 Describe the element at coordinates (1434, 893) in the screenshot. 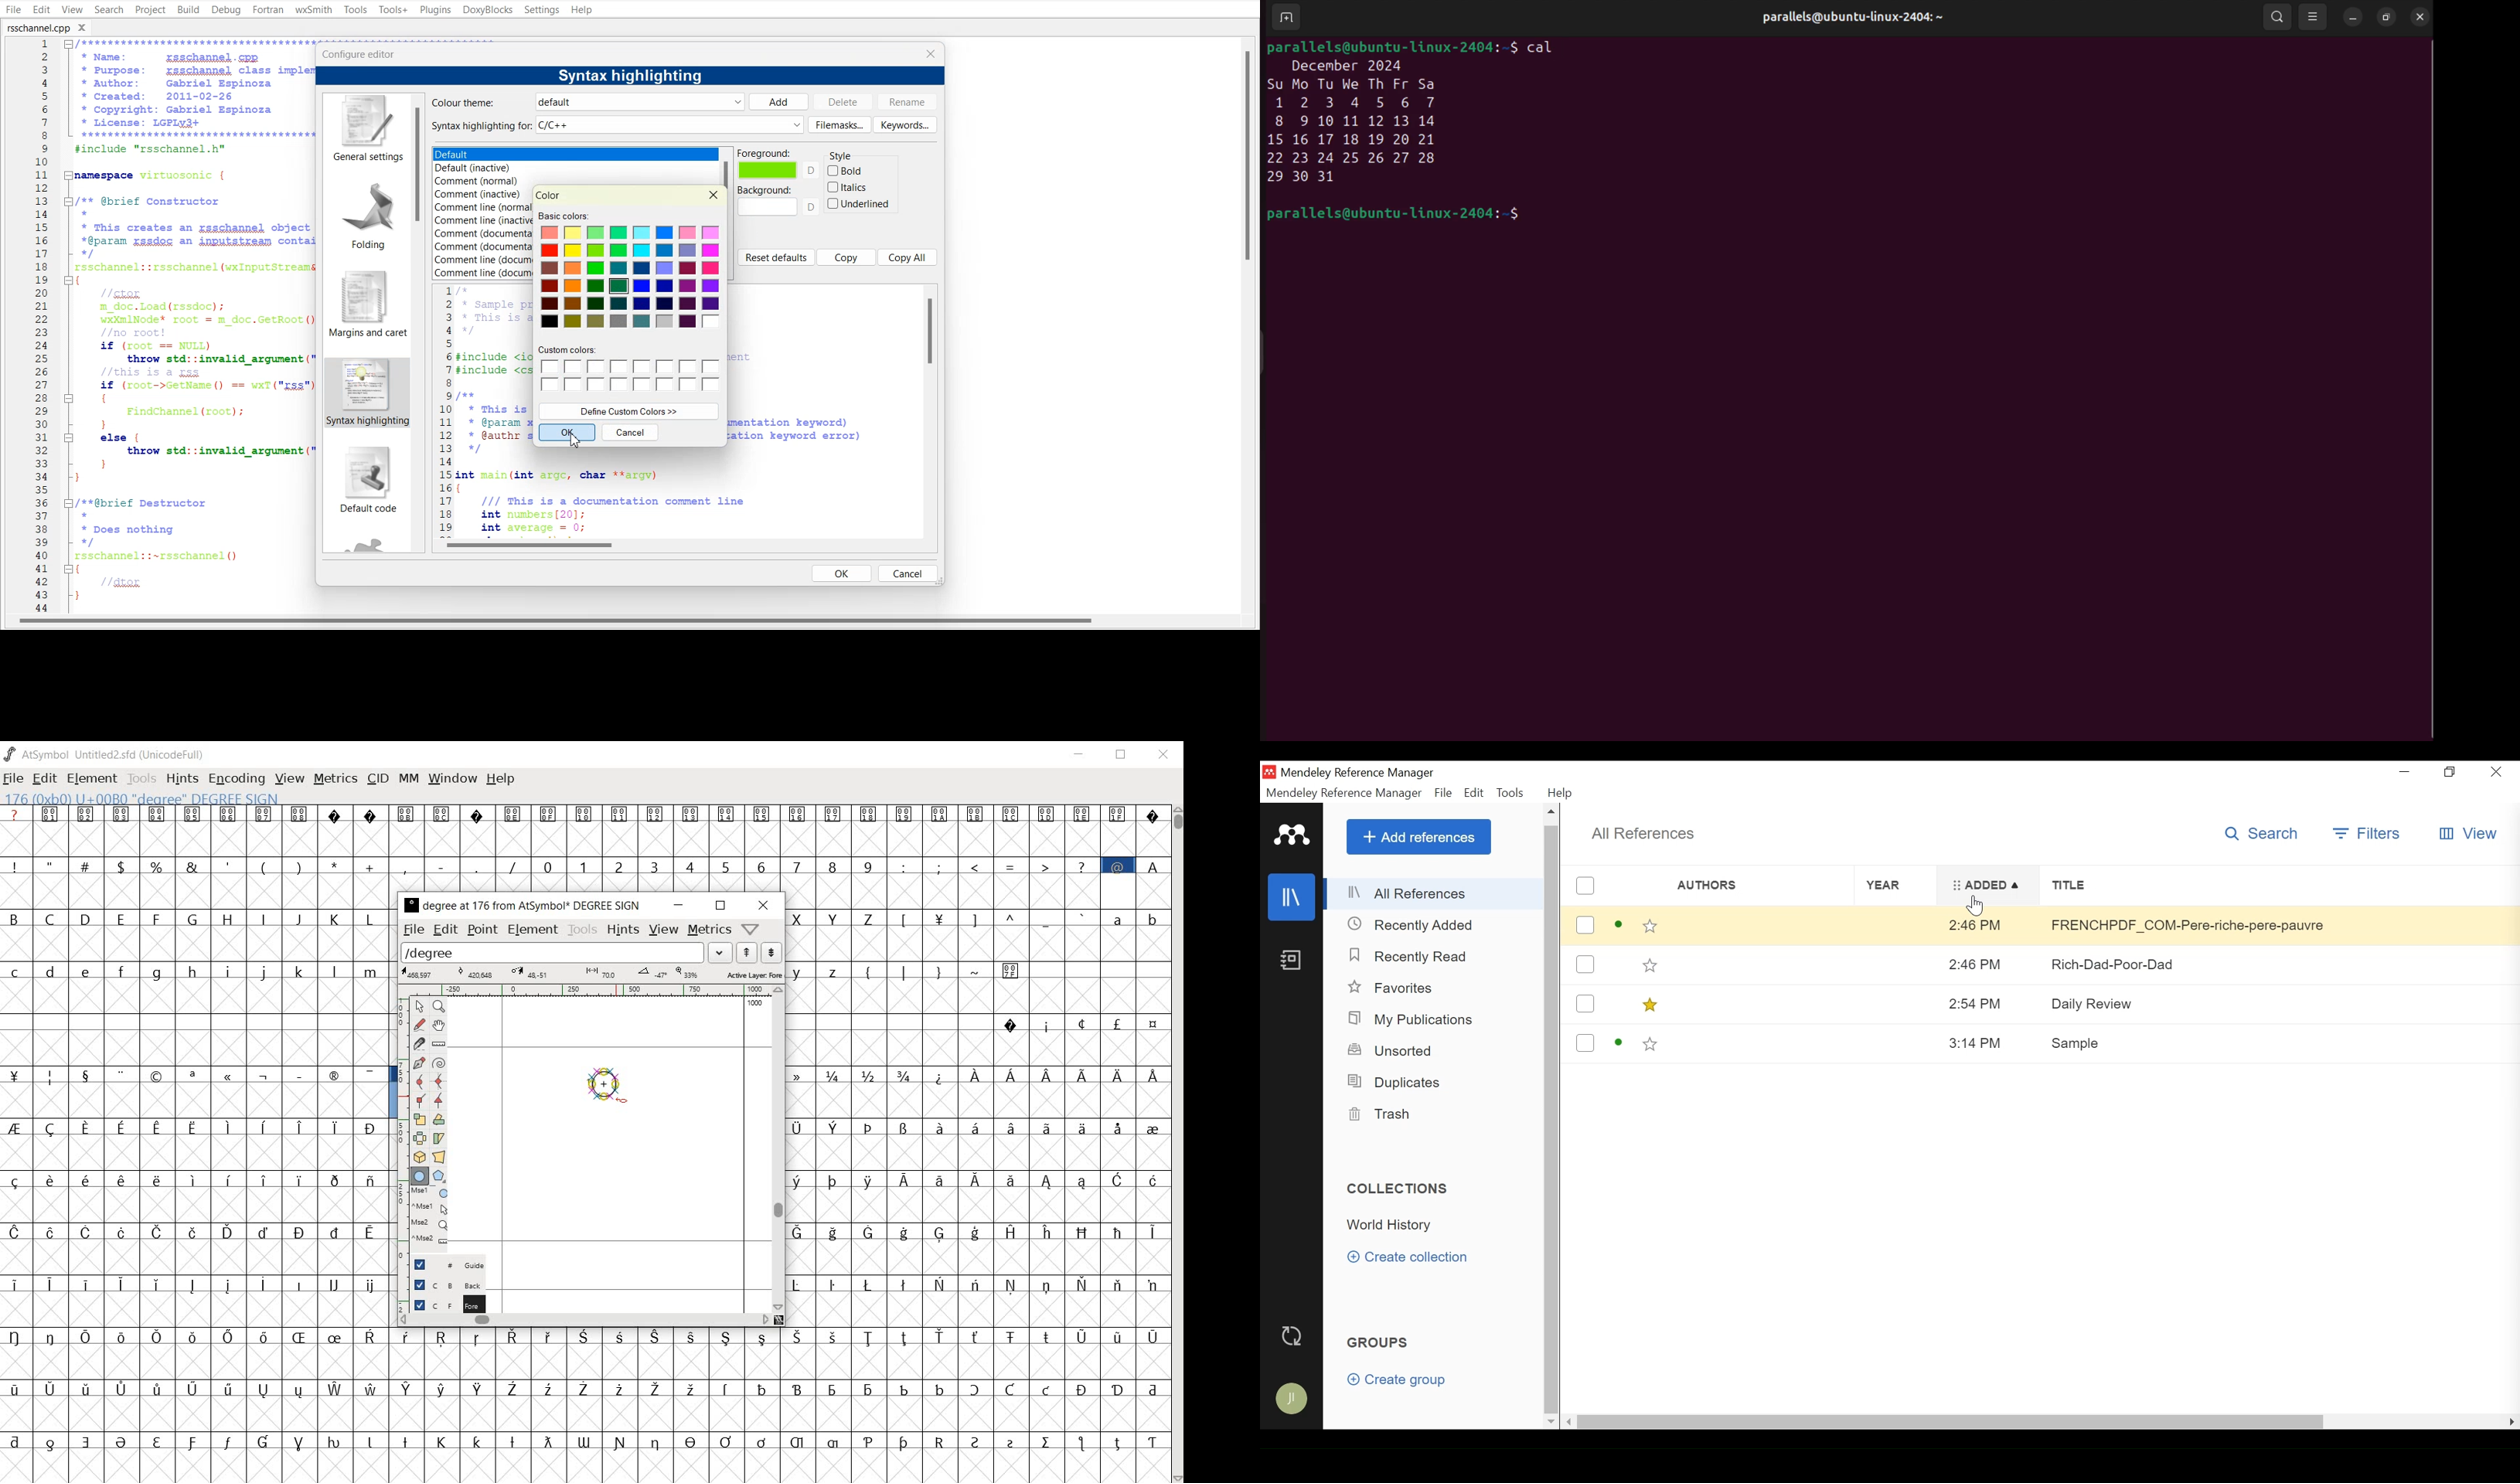

I see `All References` at that location.